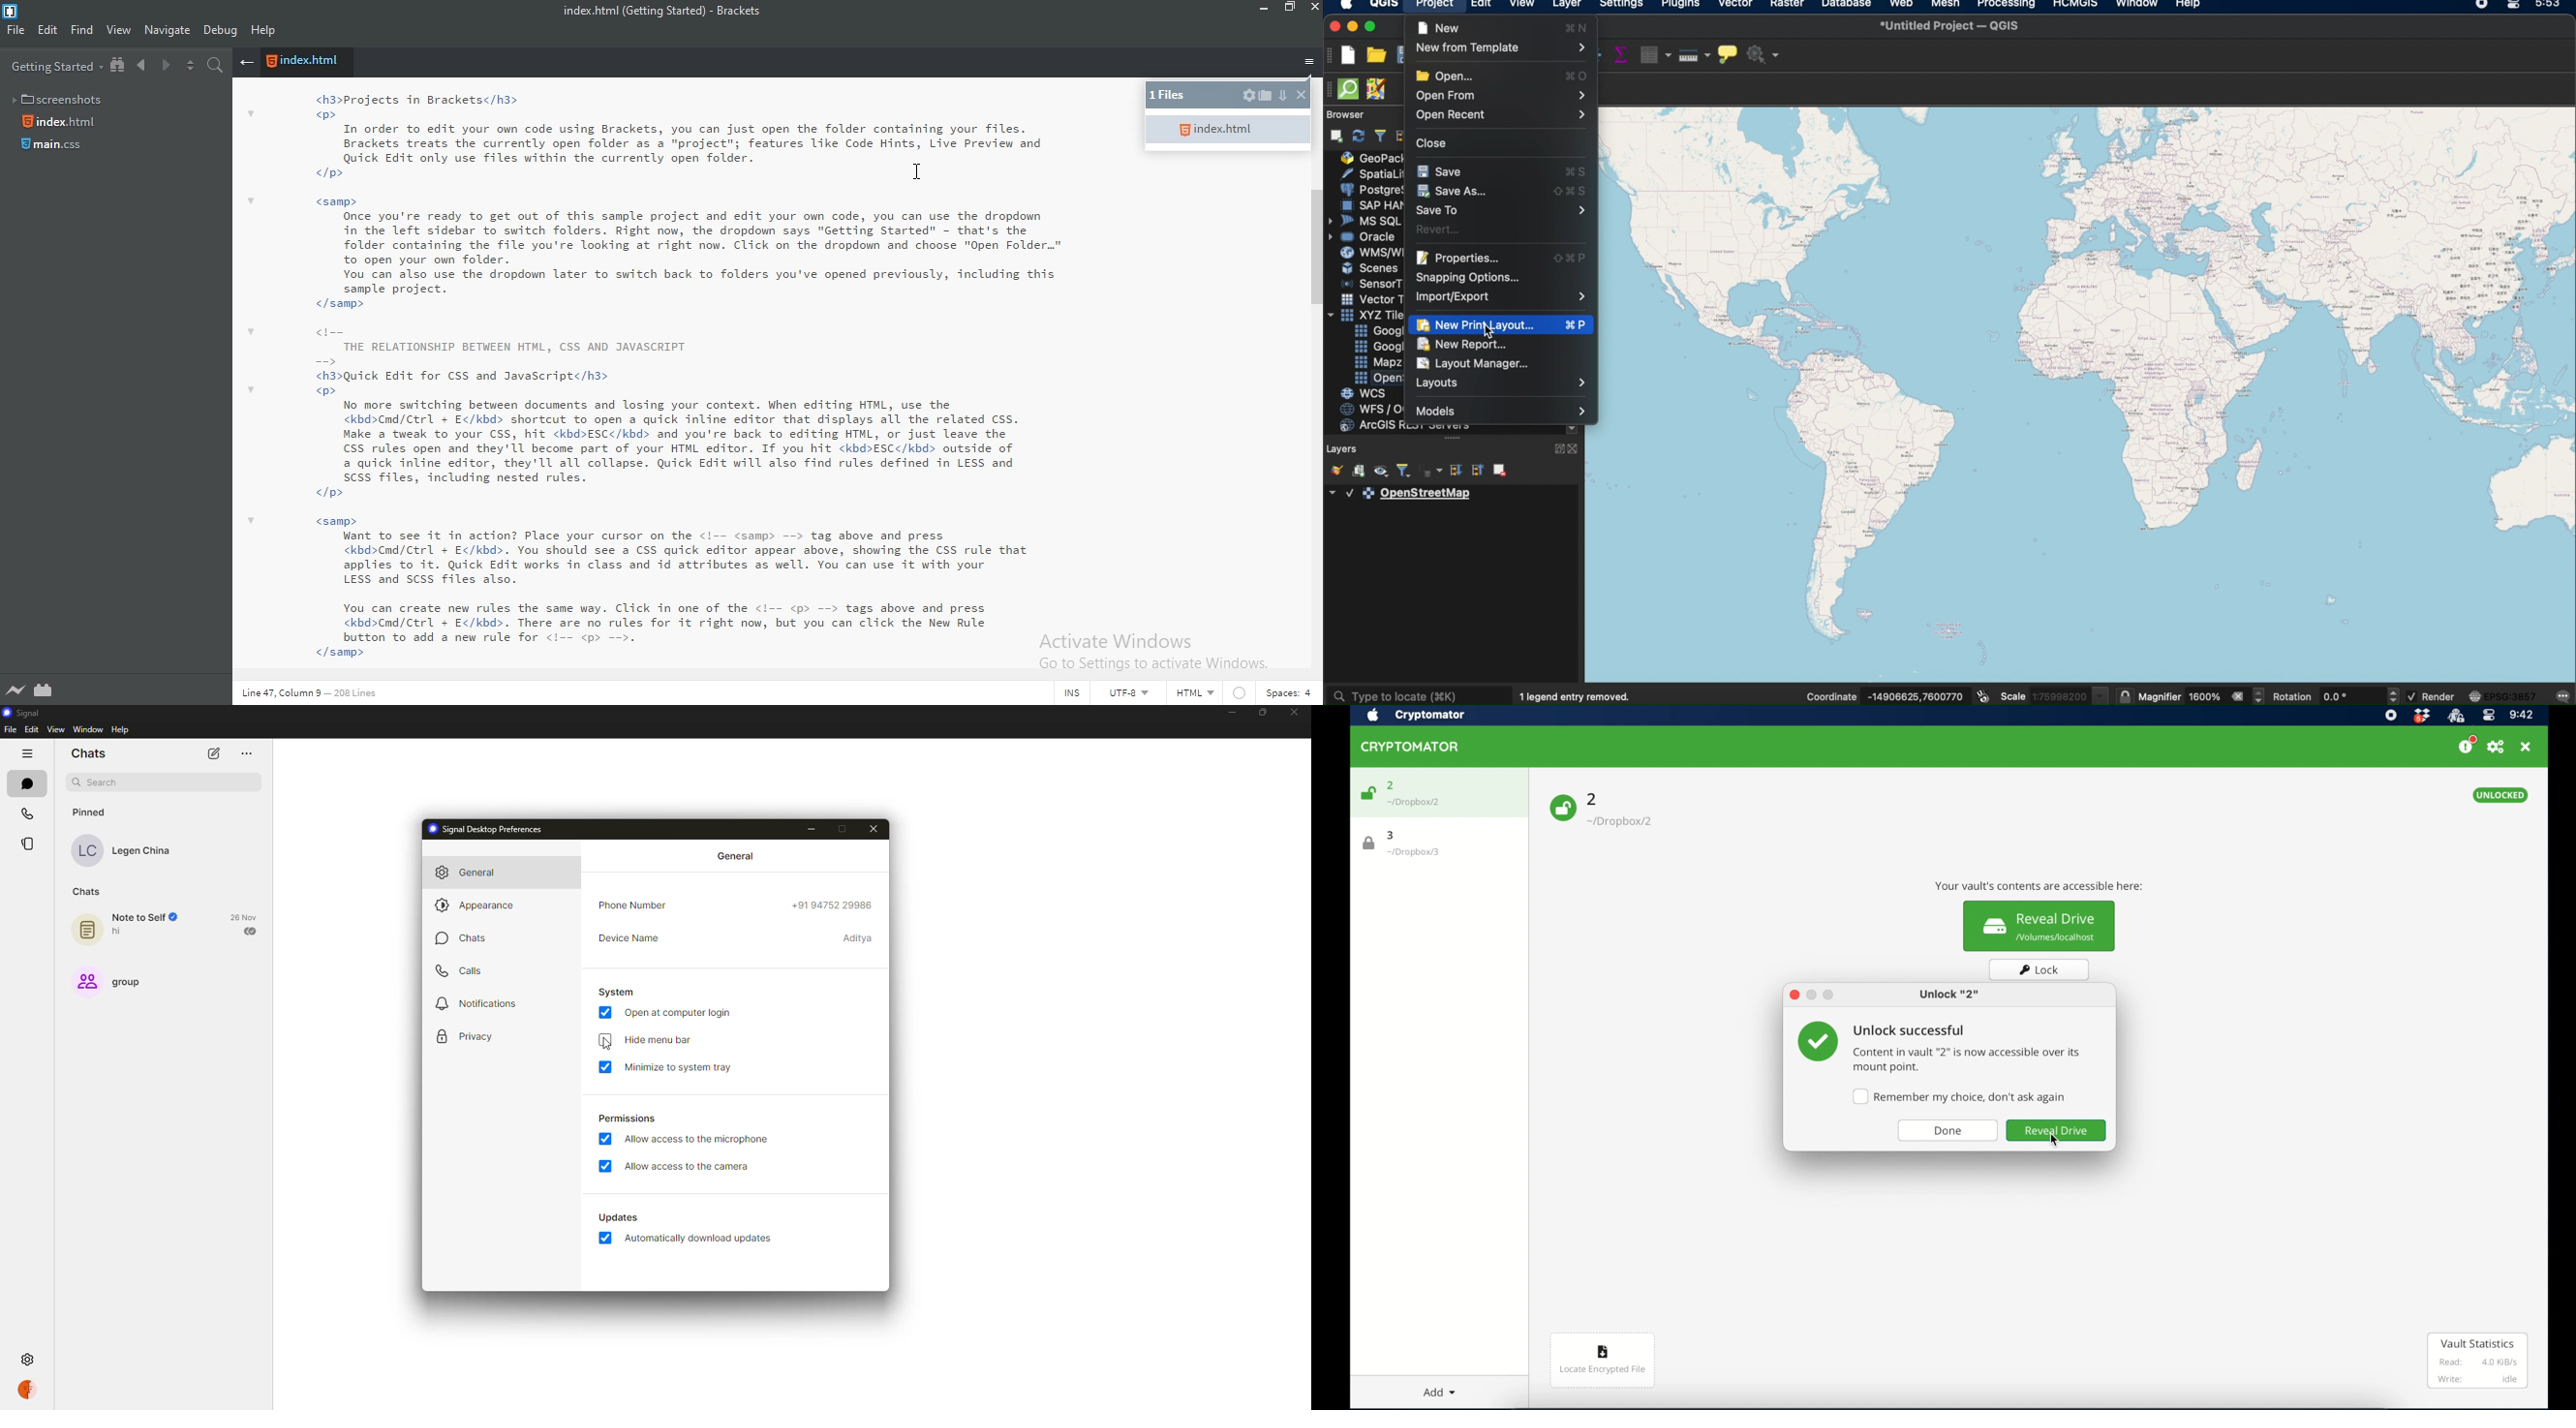 The height and width of the screenshot is (1428, 2576). I want to click on click to enable, so click(605, 1040).